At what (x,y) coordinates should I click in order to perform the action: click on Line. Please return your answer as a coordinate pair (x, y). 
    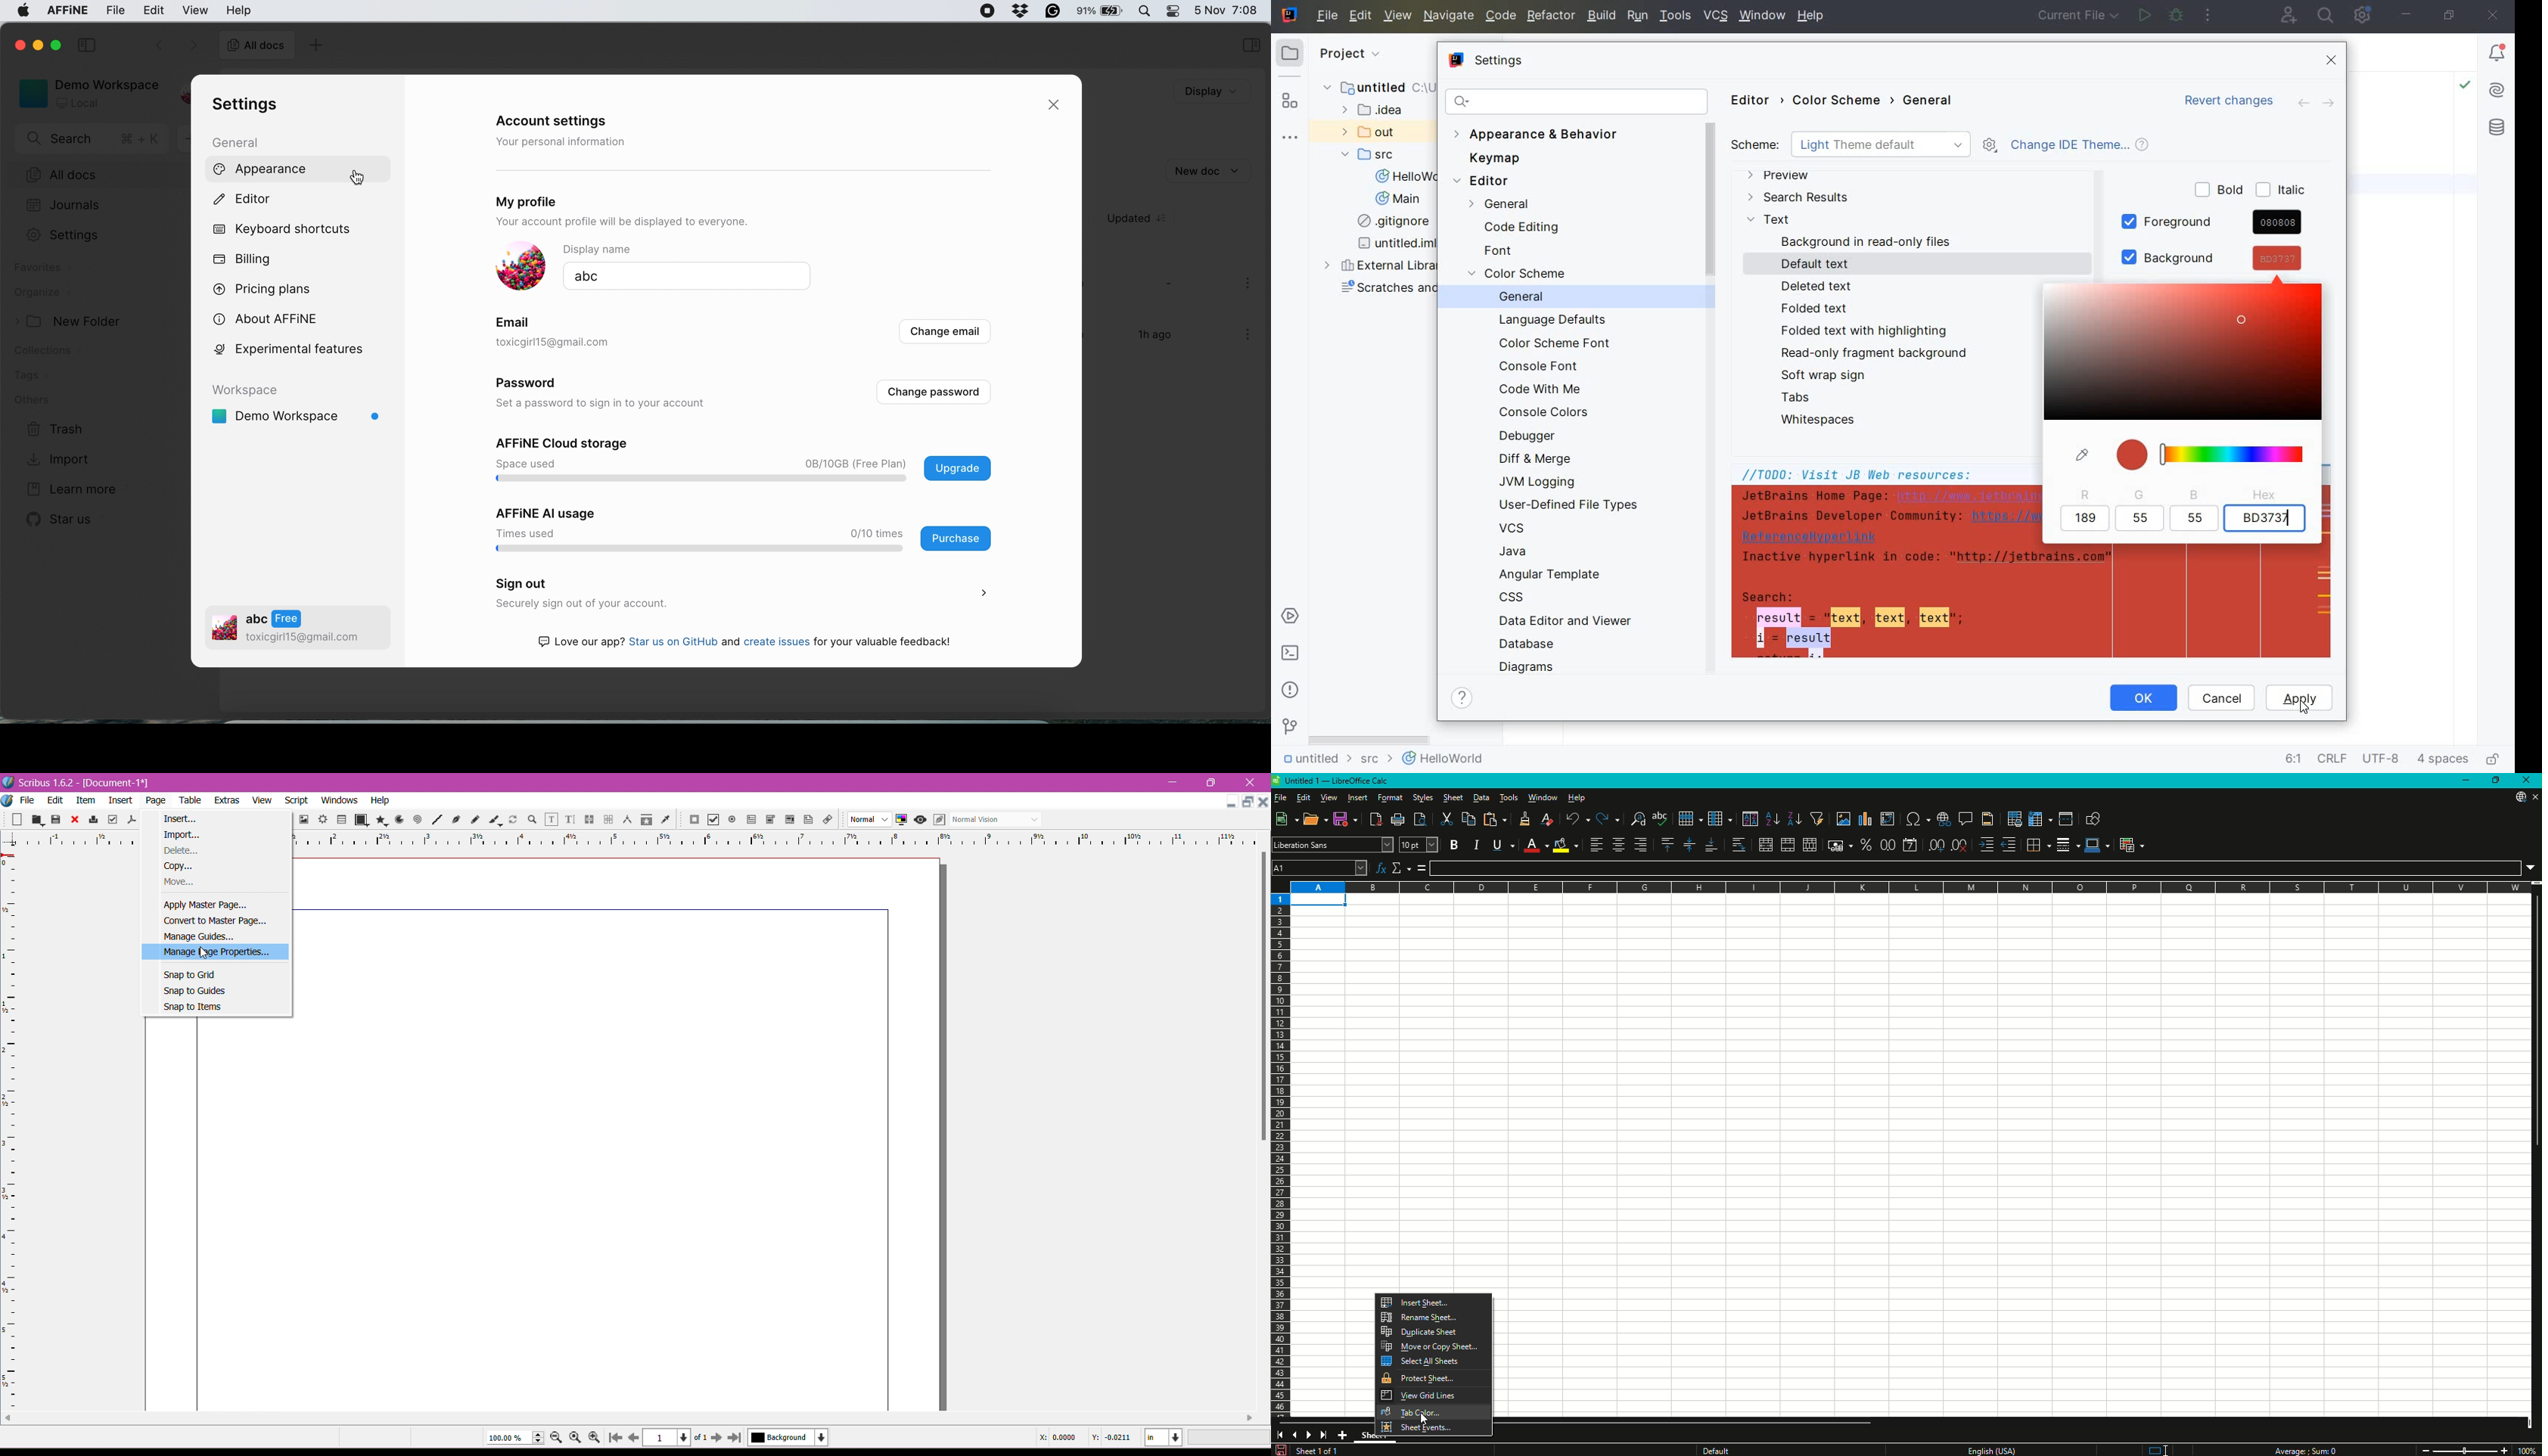
    Looking at the image, I should click on (437, 818).